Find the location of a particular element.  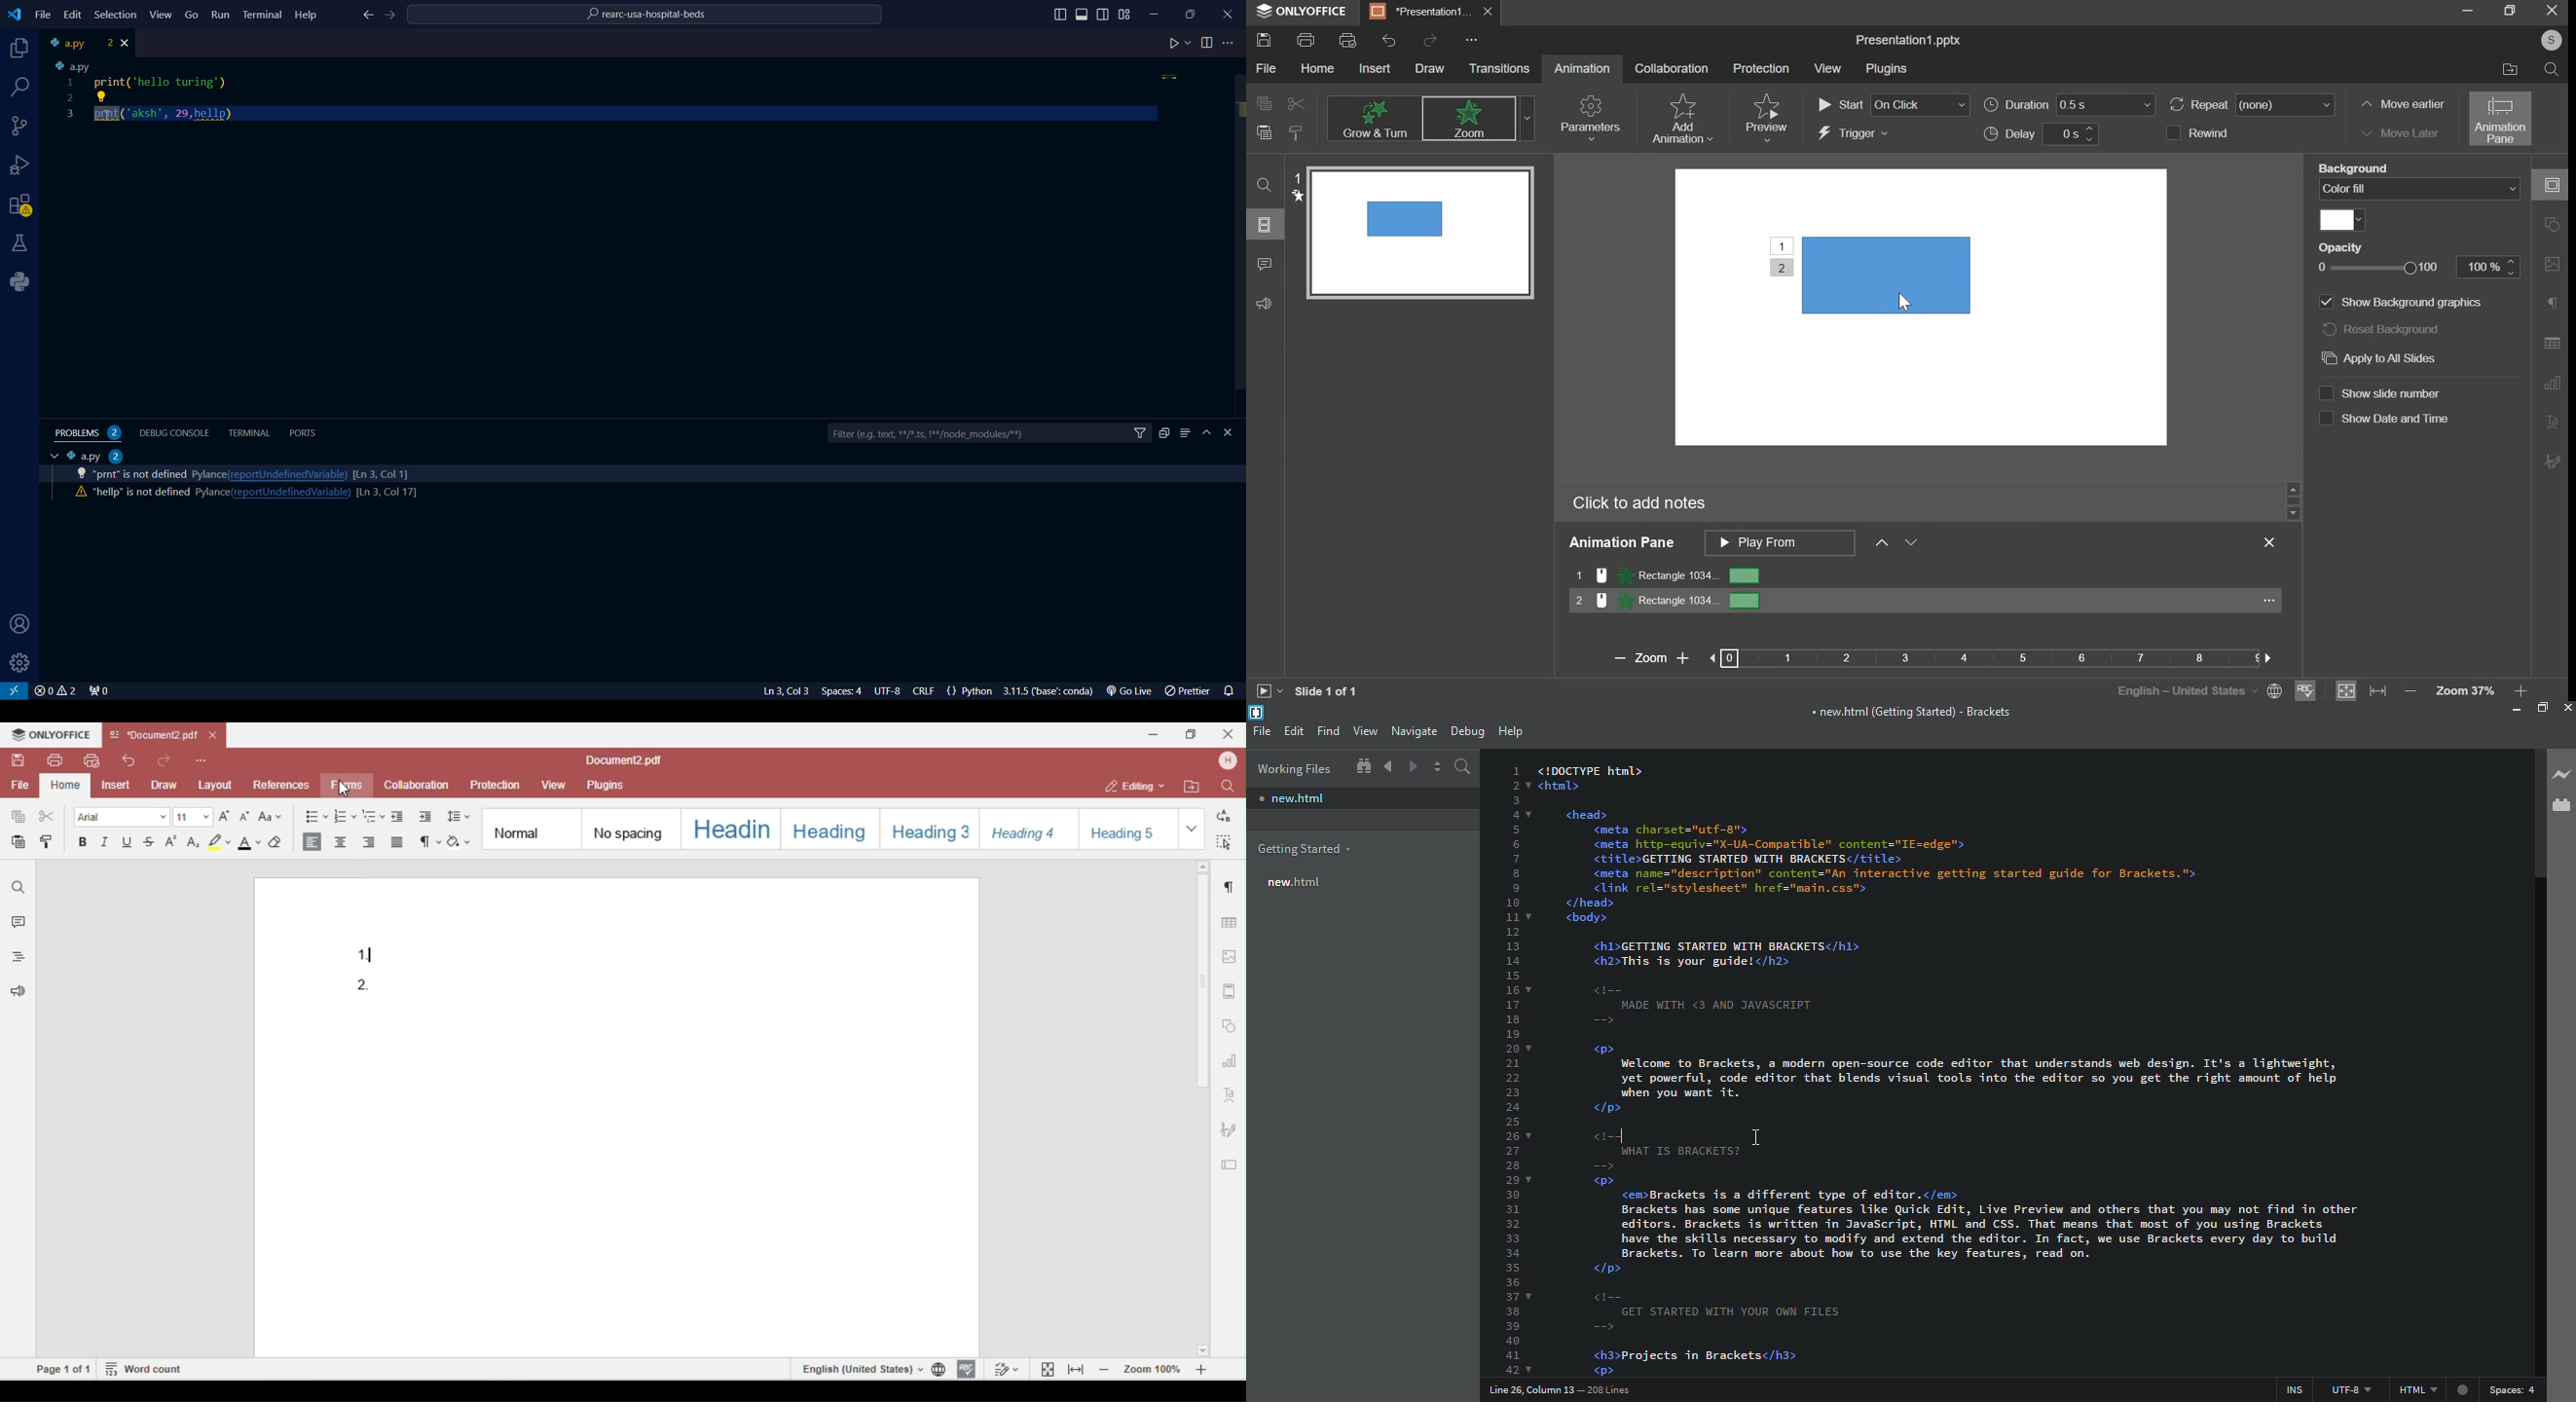

maximize is located at coordinates (1192, 14).